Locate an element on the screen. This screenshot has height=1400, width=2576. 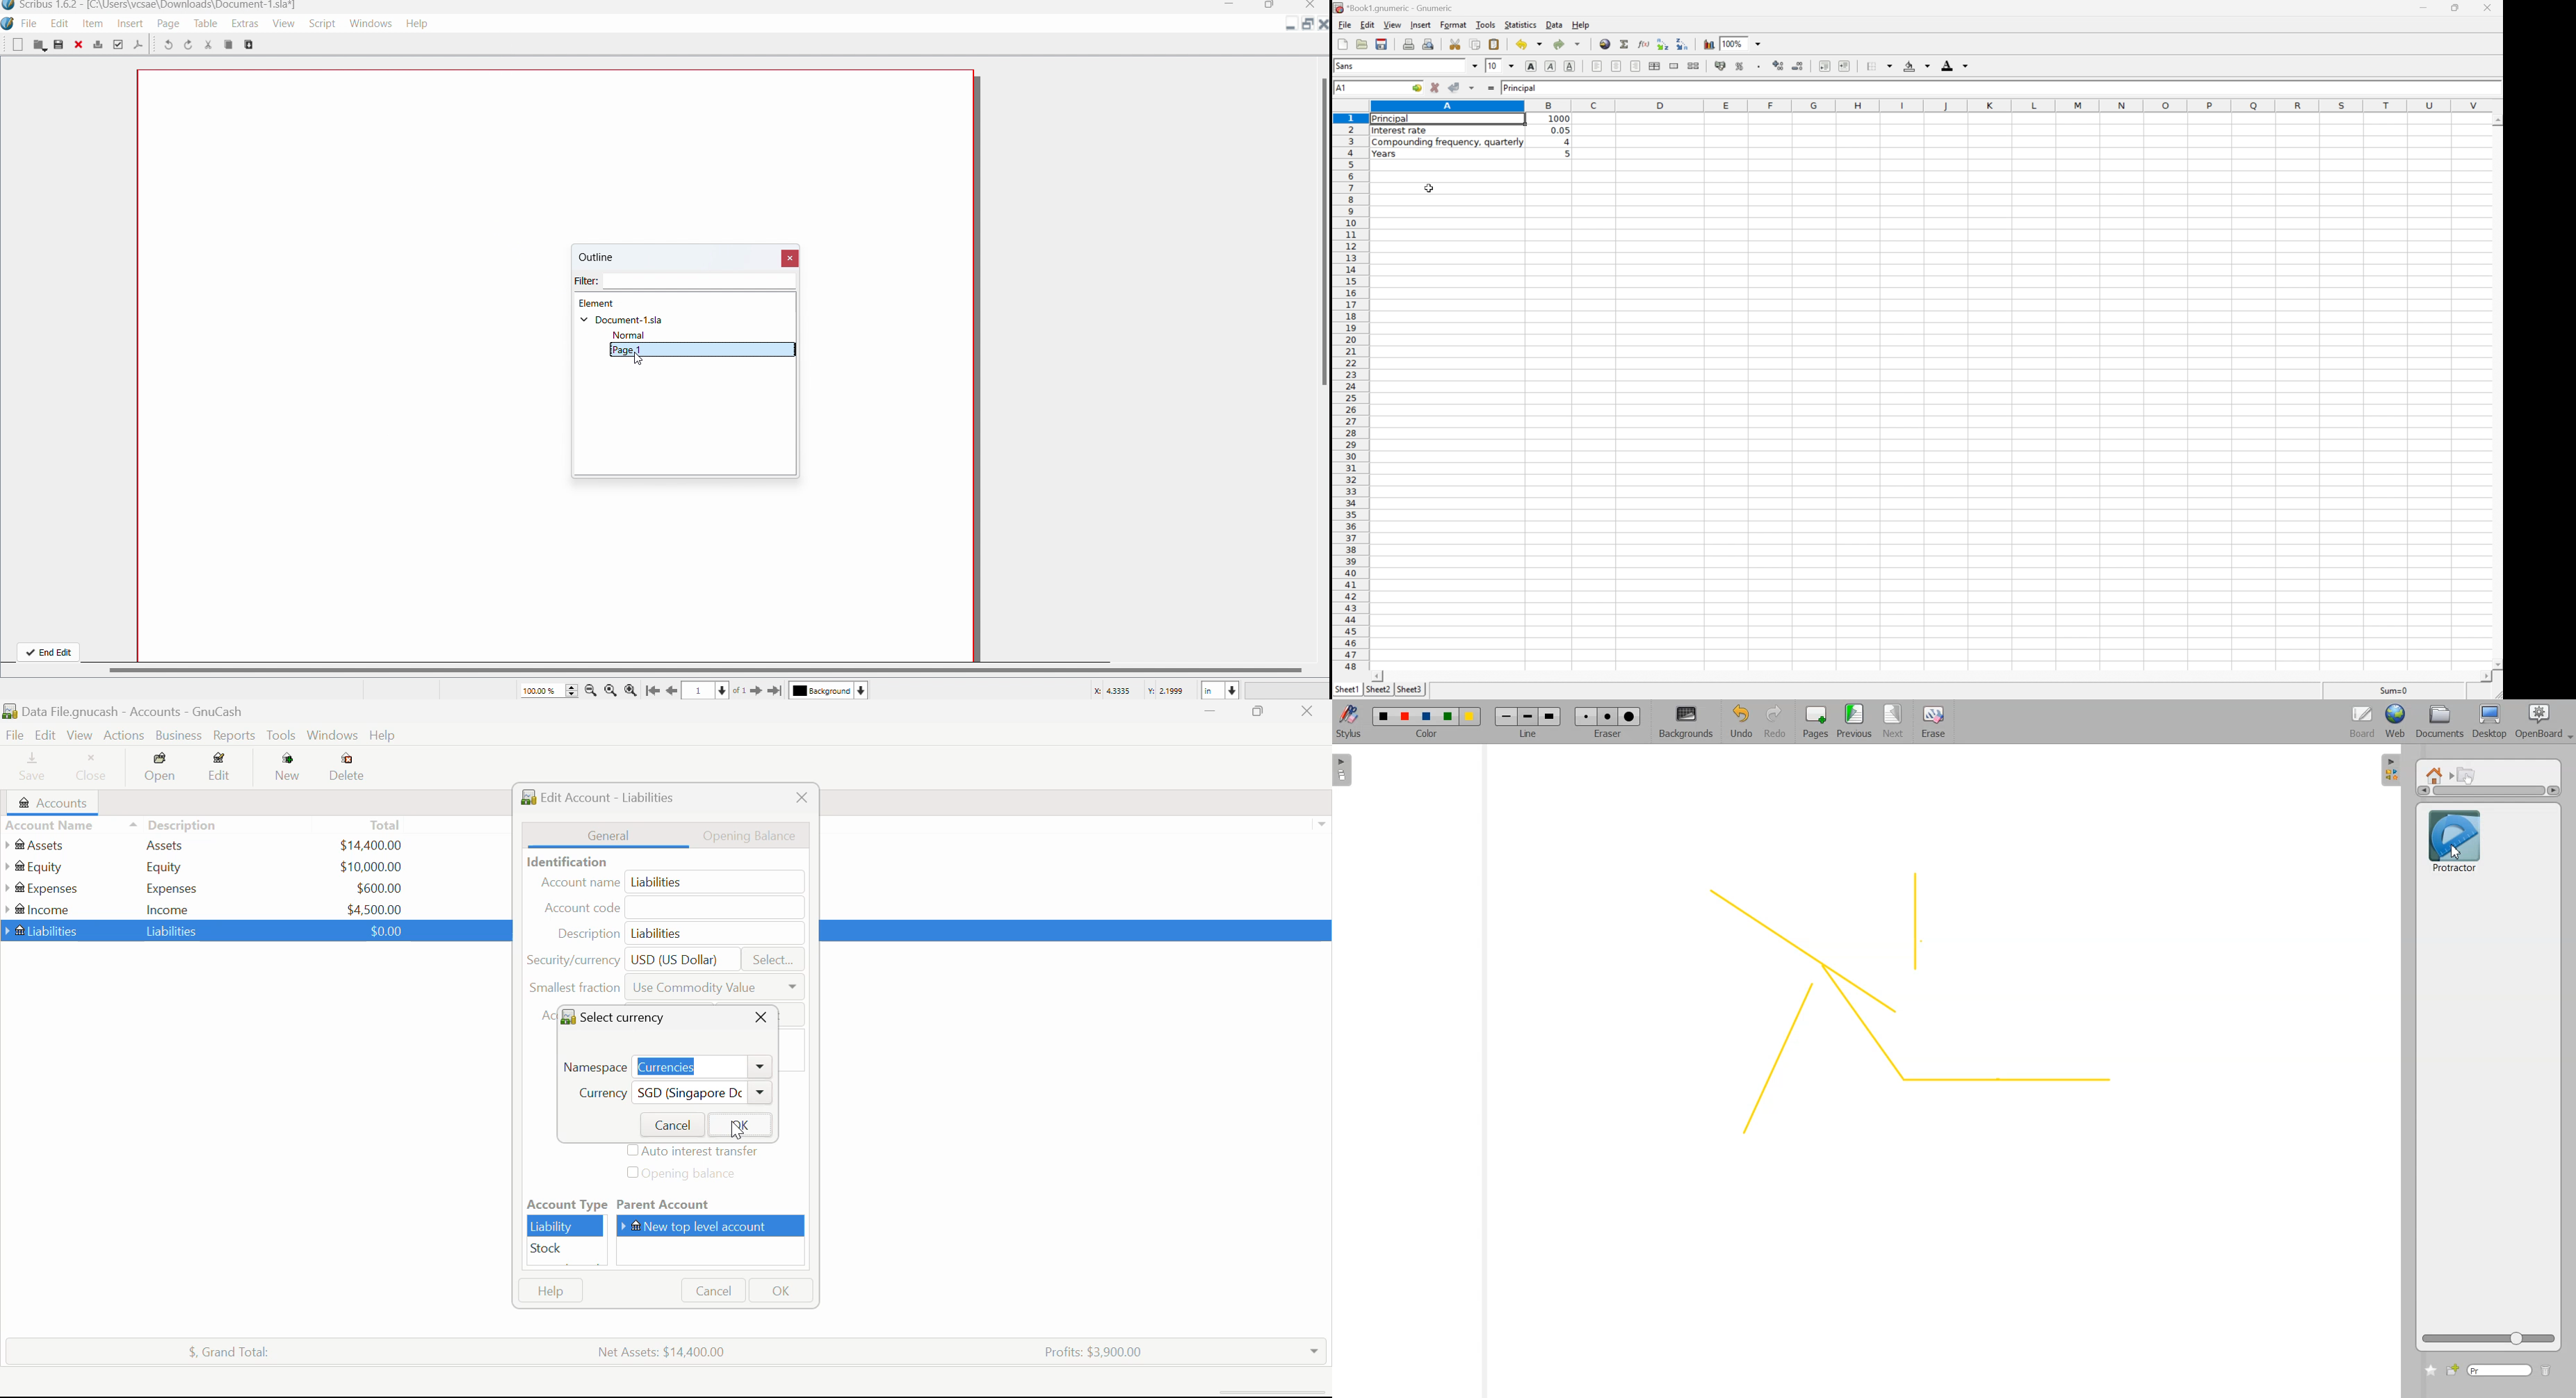
help is located at coordinates (1579, 23).